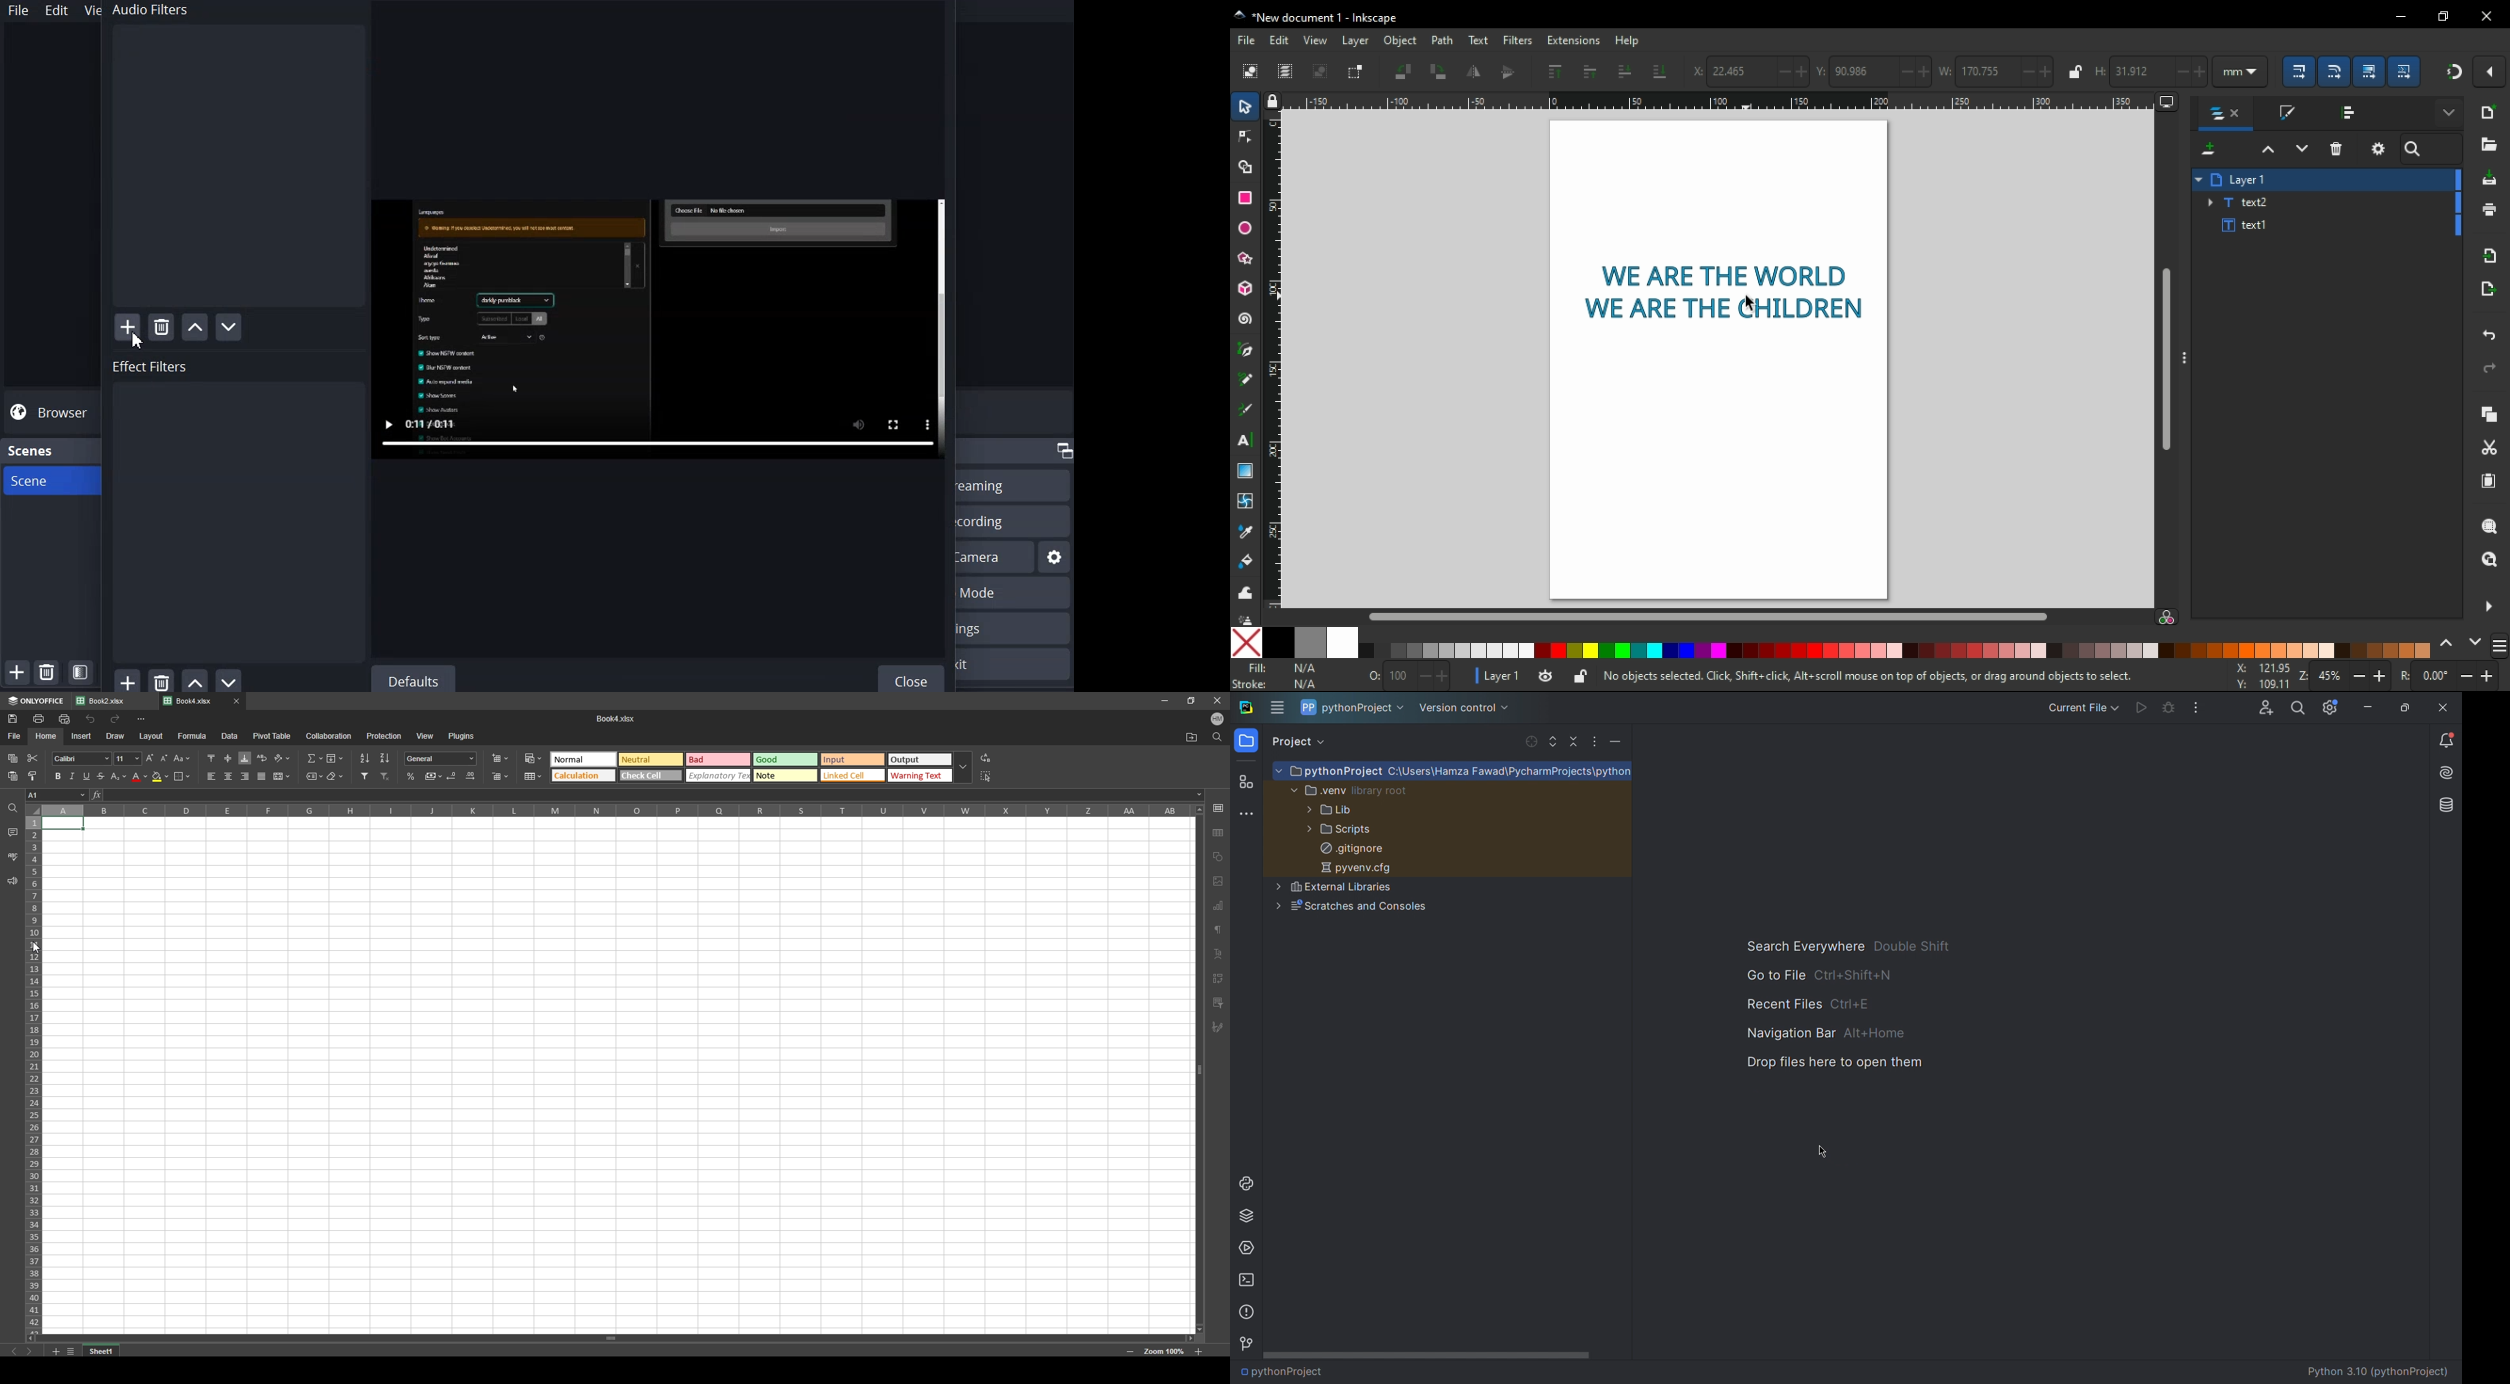 This screenshot has height=1400, width=2520. I want to click on spiral tool, so click(1243, 319).